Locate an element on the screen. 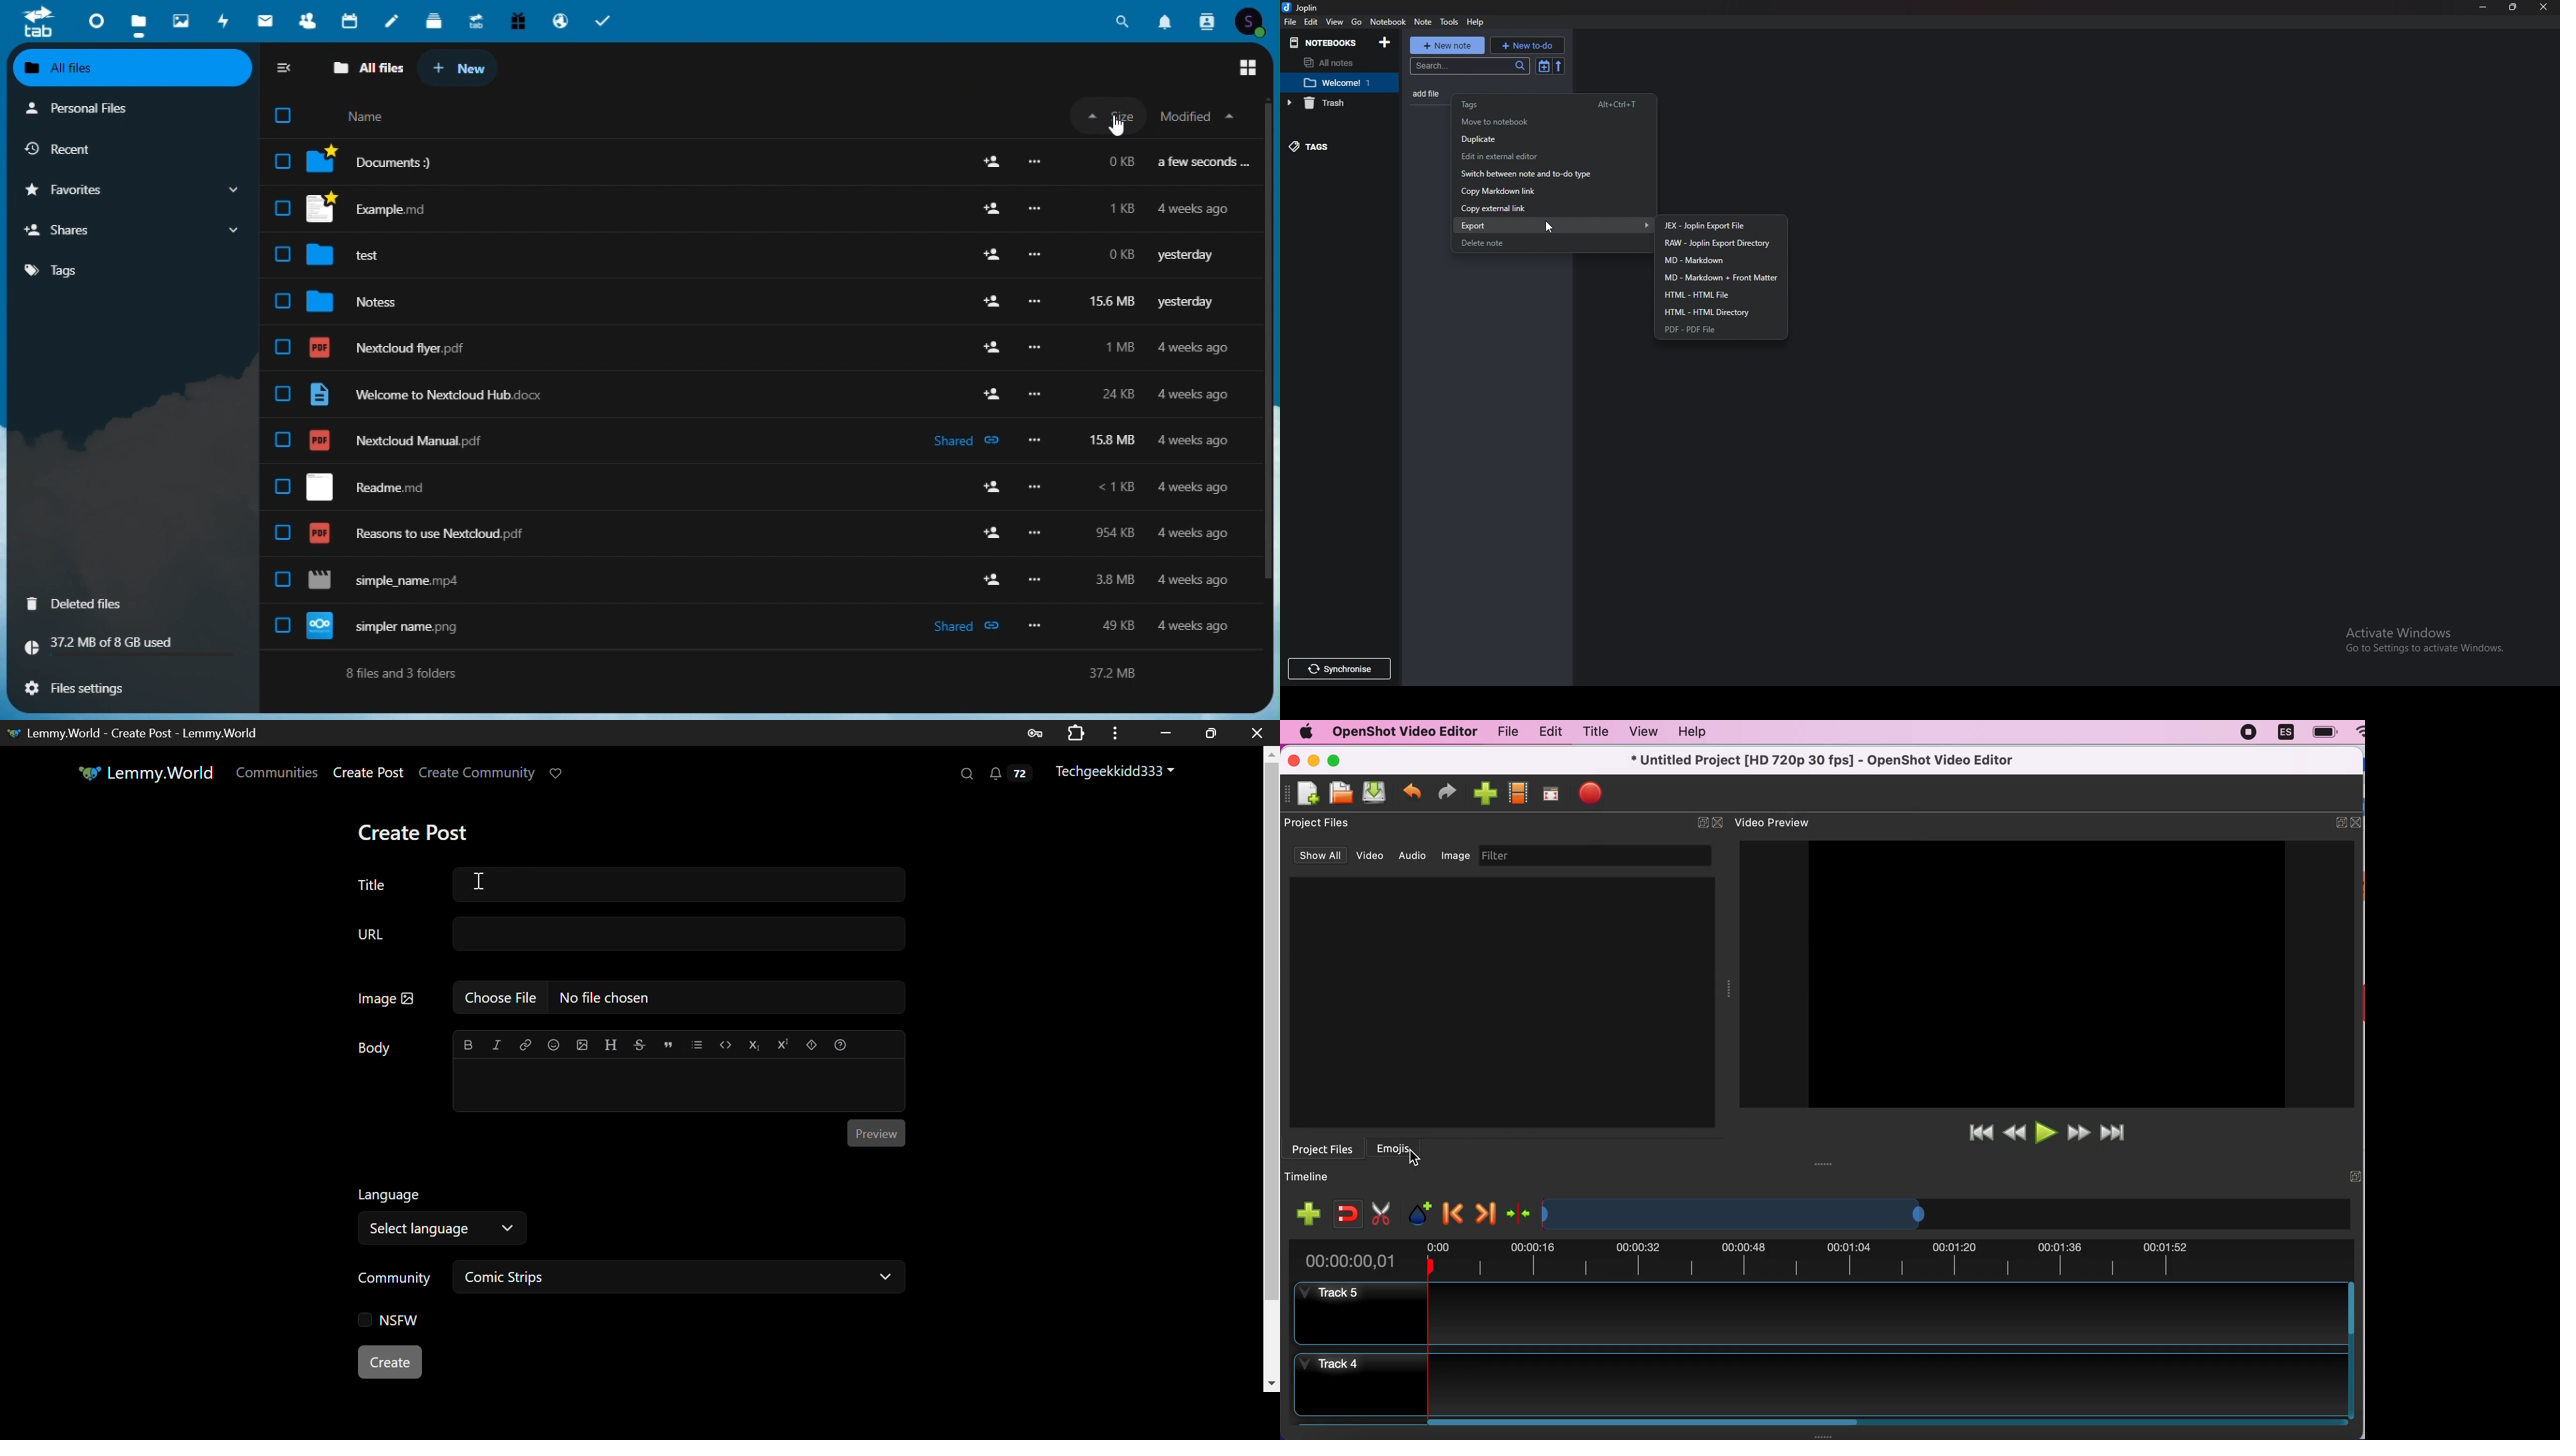 The height and width of the screenshot is (1456, 2576). collapse sidebar is located at coordinates (286, 67).